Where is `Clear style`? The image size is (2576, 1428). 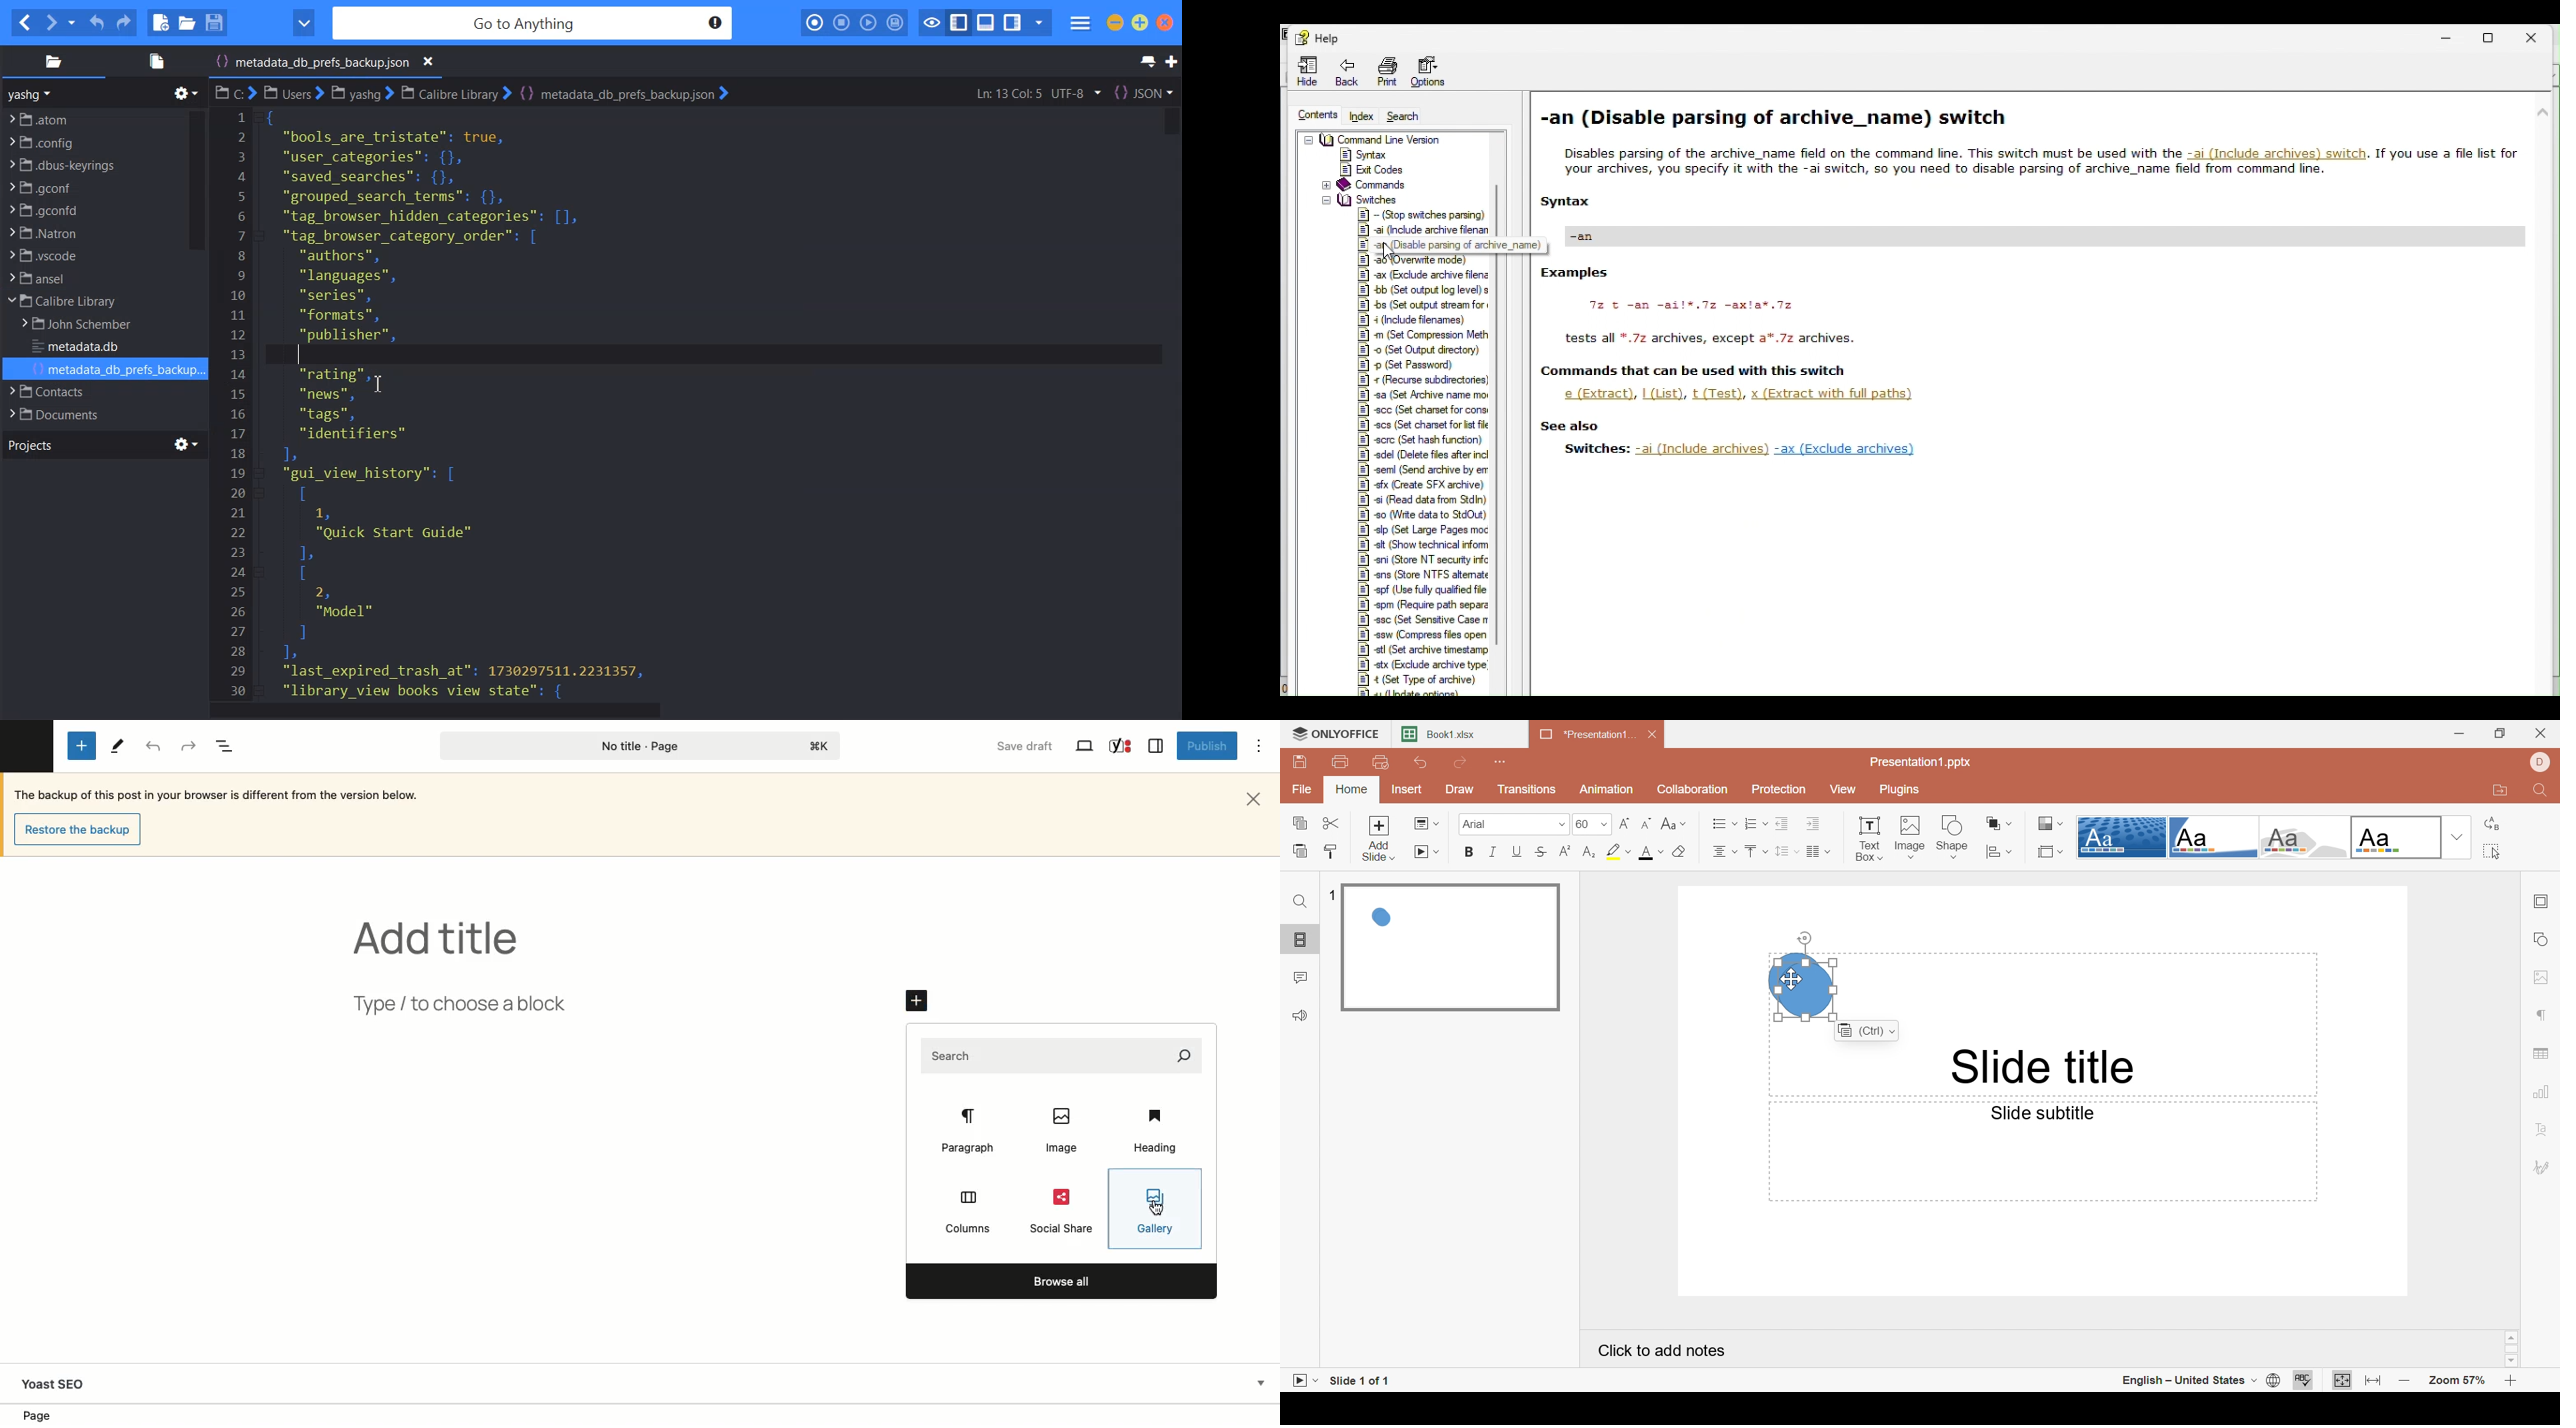 Clear style is located at coordinates (1681, 853).